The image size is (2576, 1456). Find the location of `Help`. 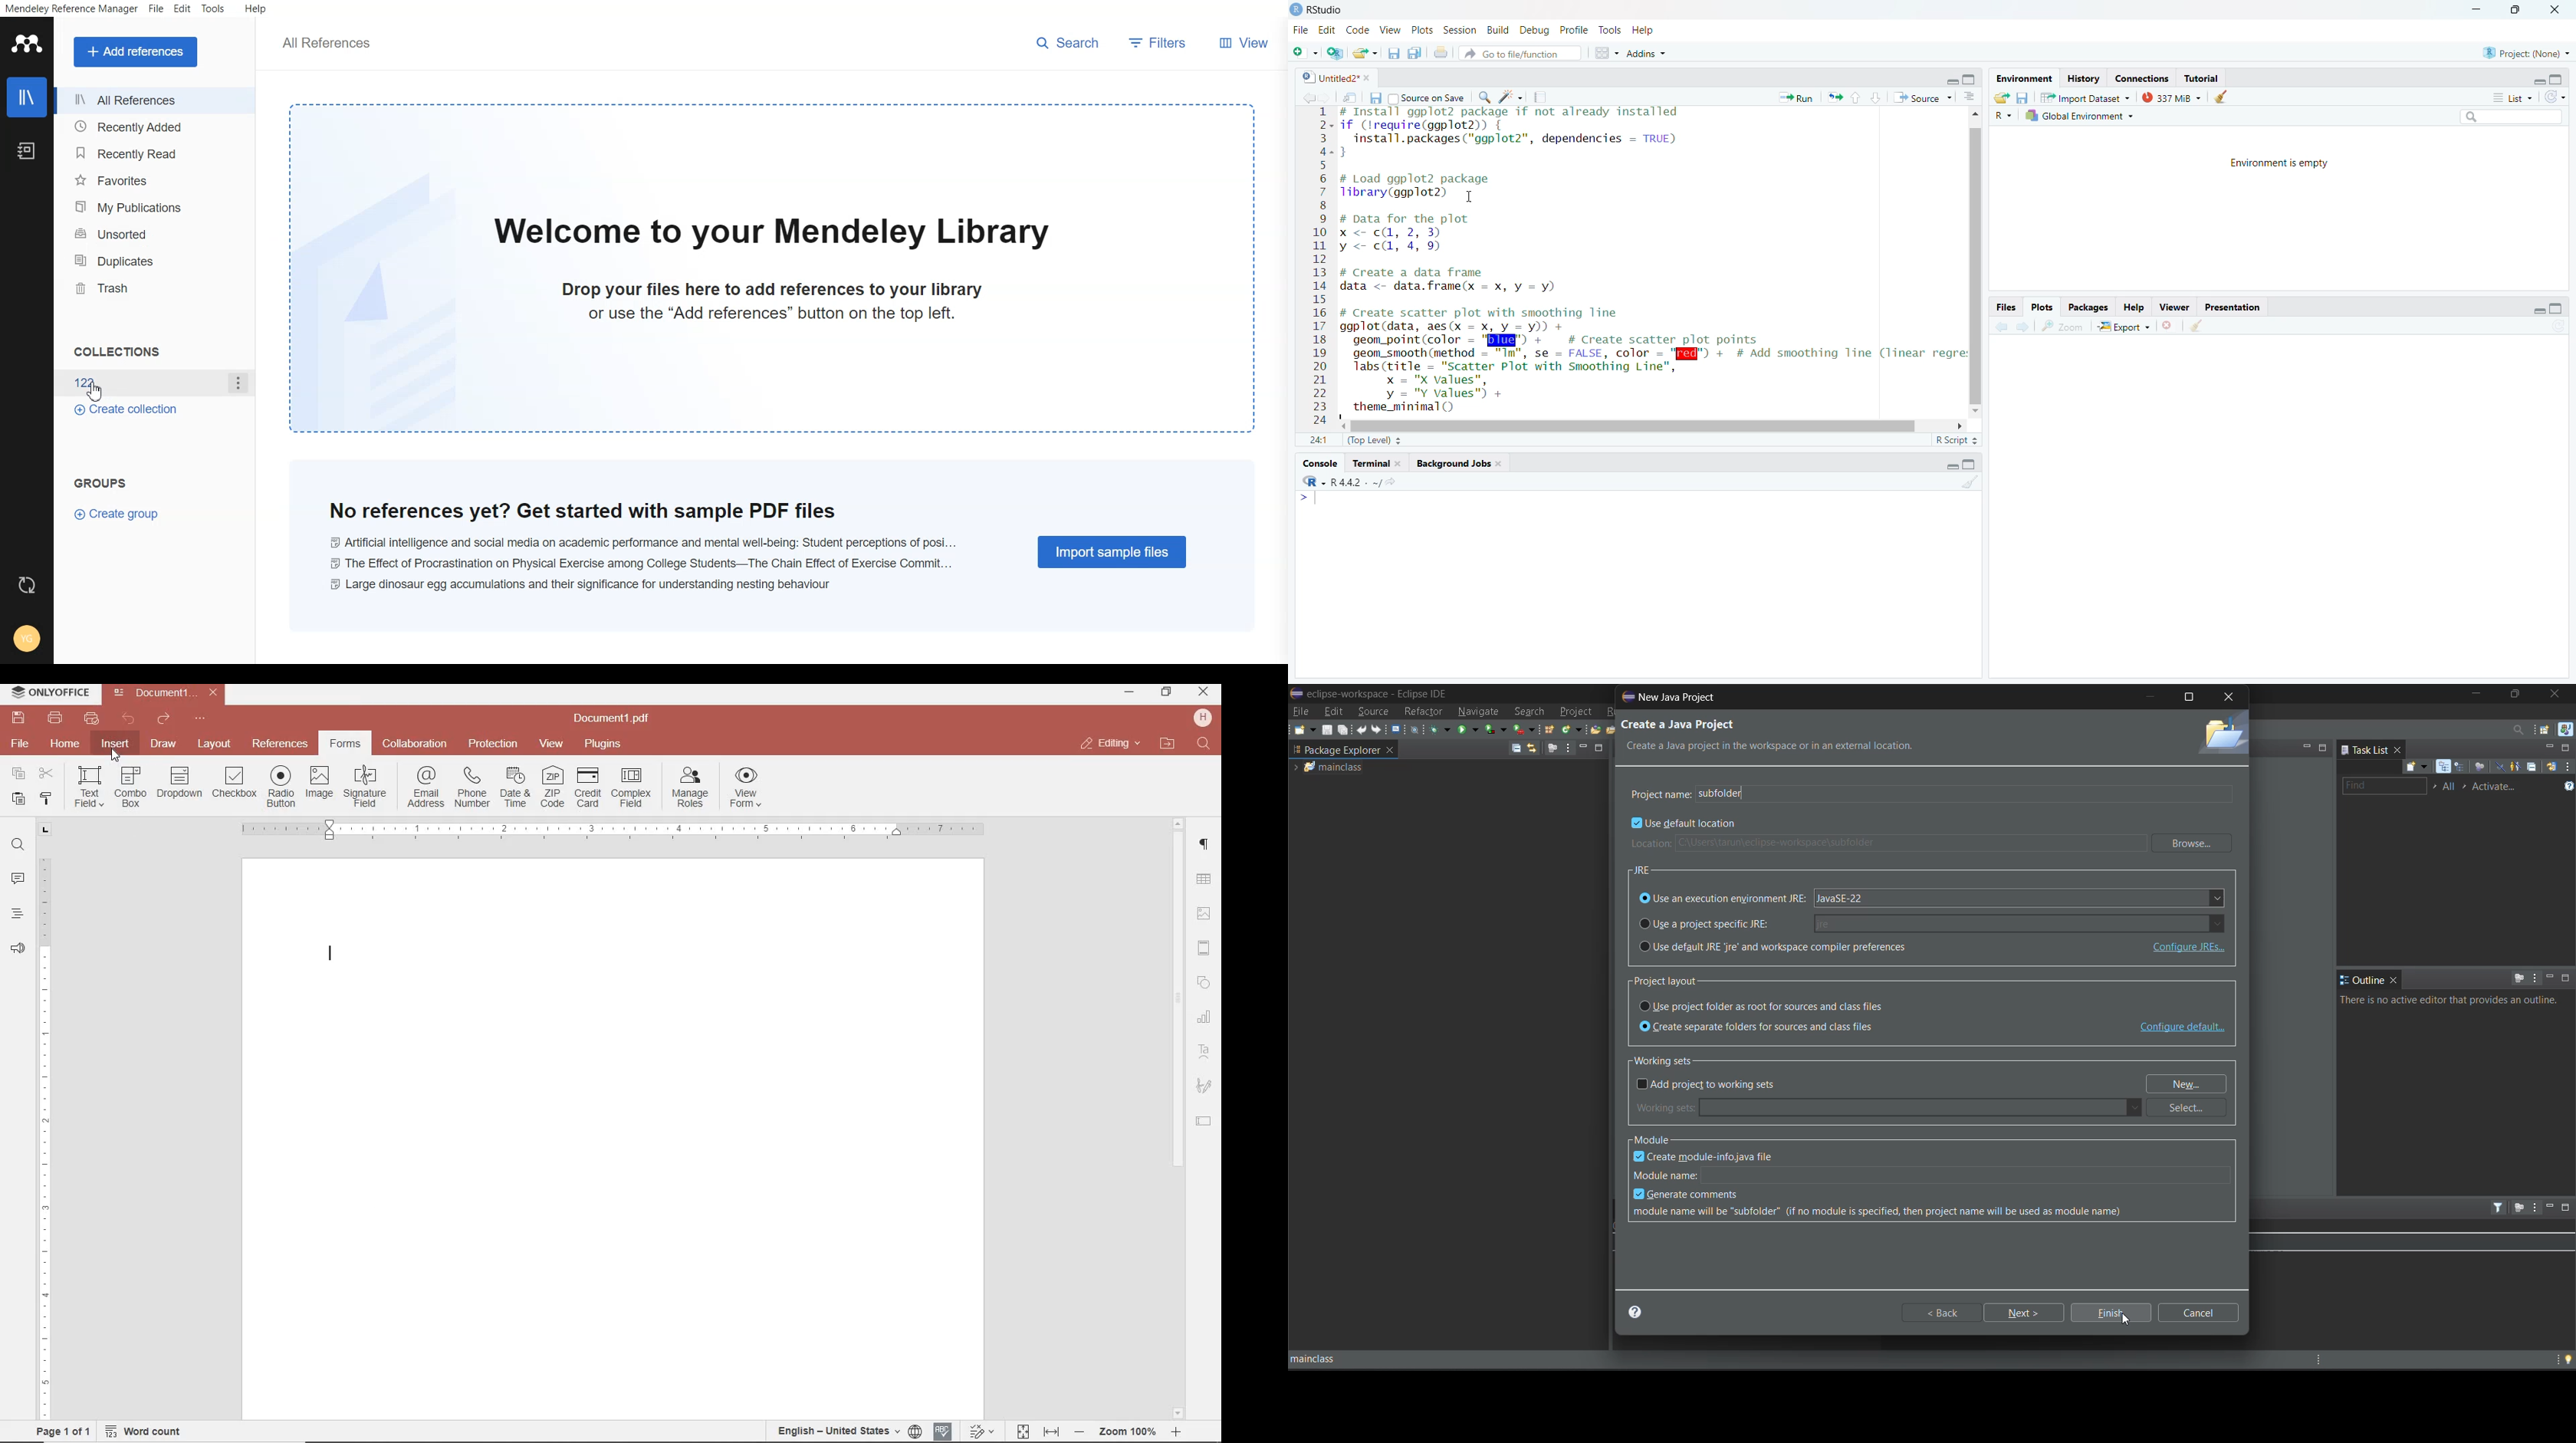

Help is located at coordinates (2132, 307).